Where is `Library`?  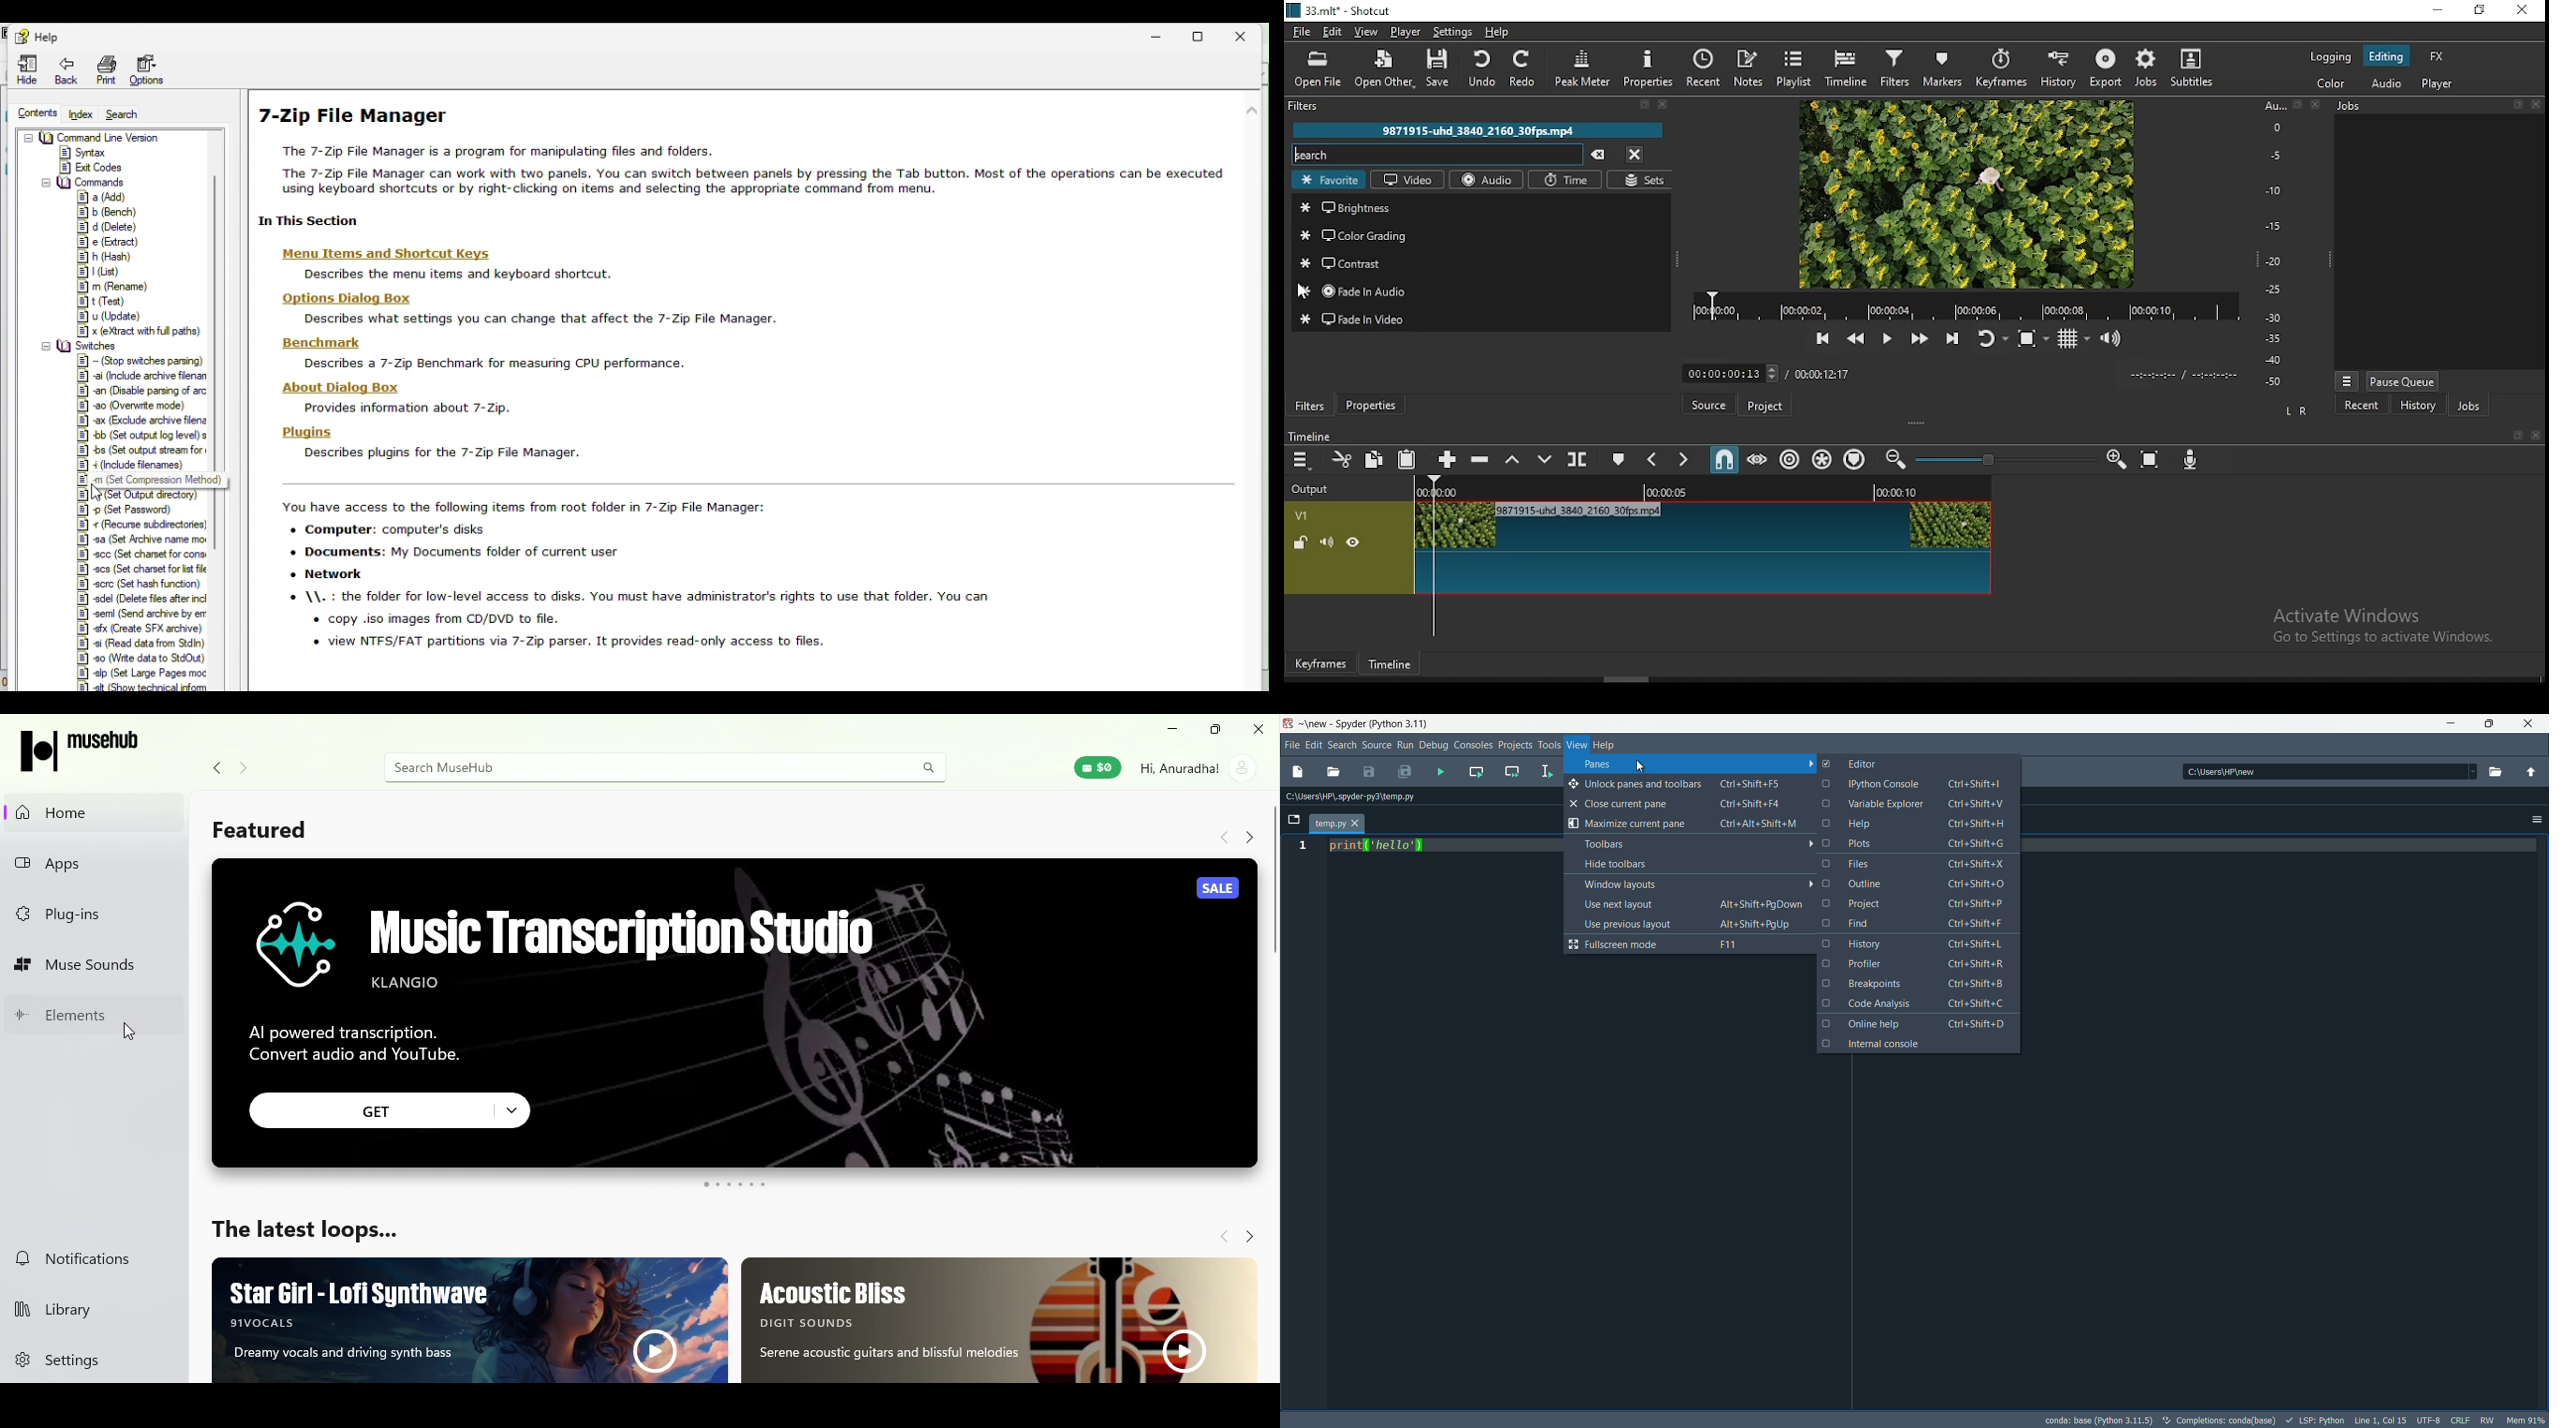 Library is located at coordinates (79, 1306).